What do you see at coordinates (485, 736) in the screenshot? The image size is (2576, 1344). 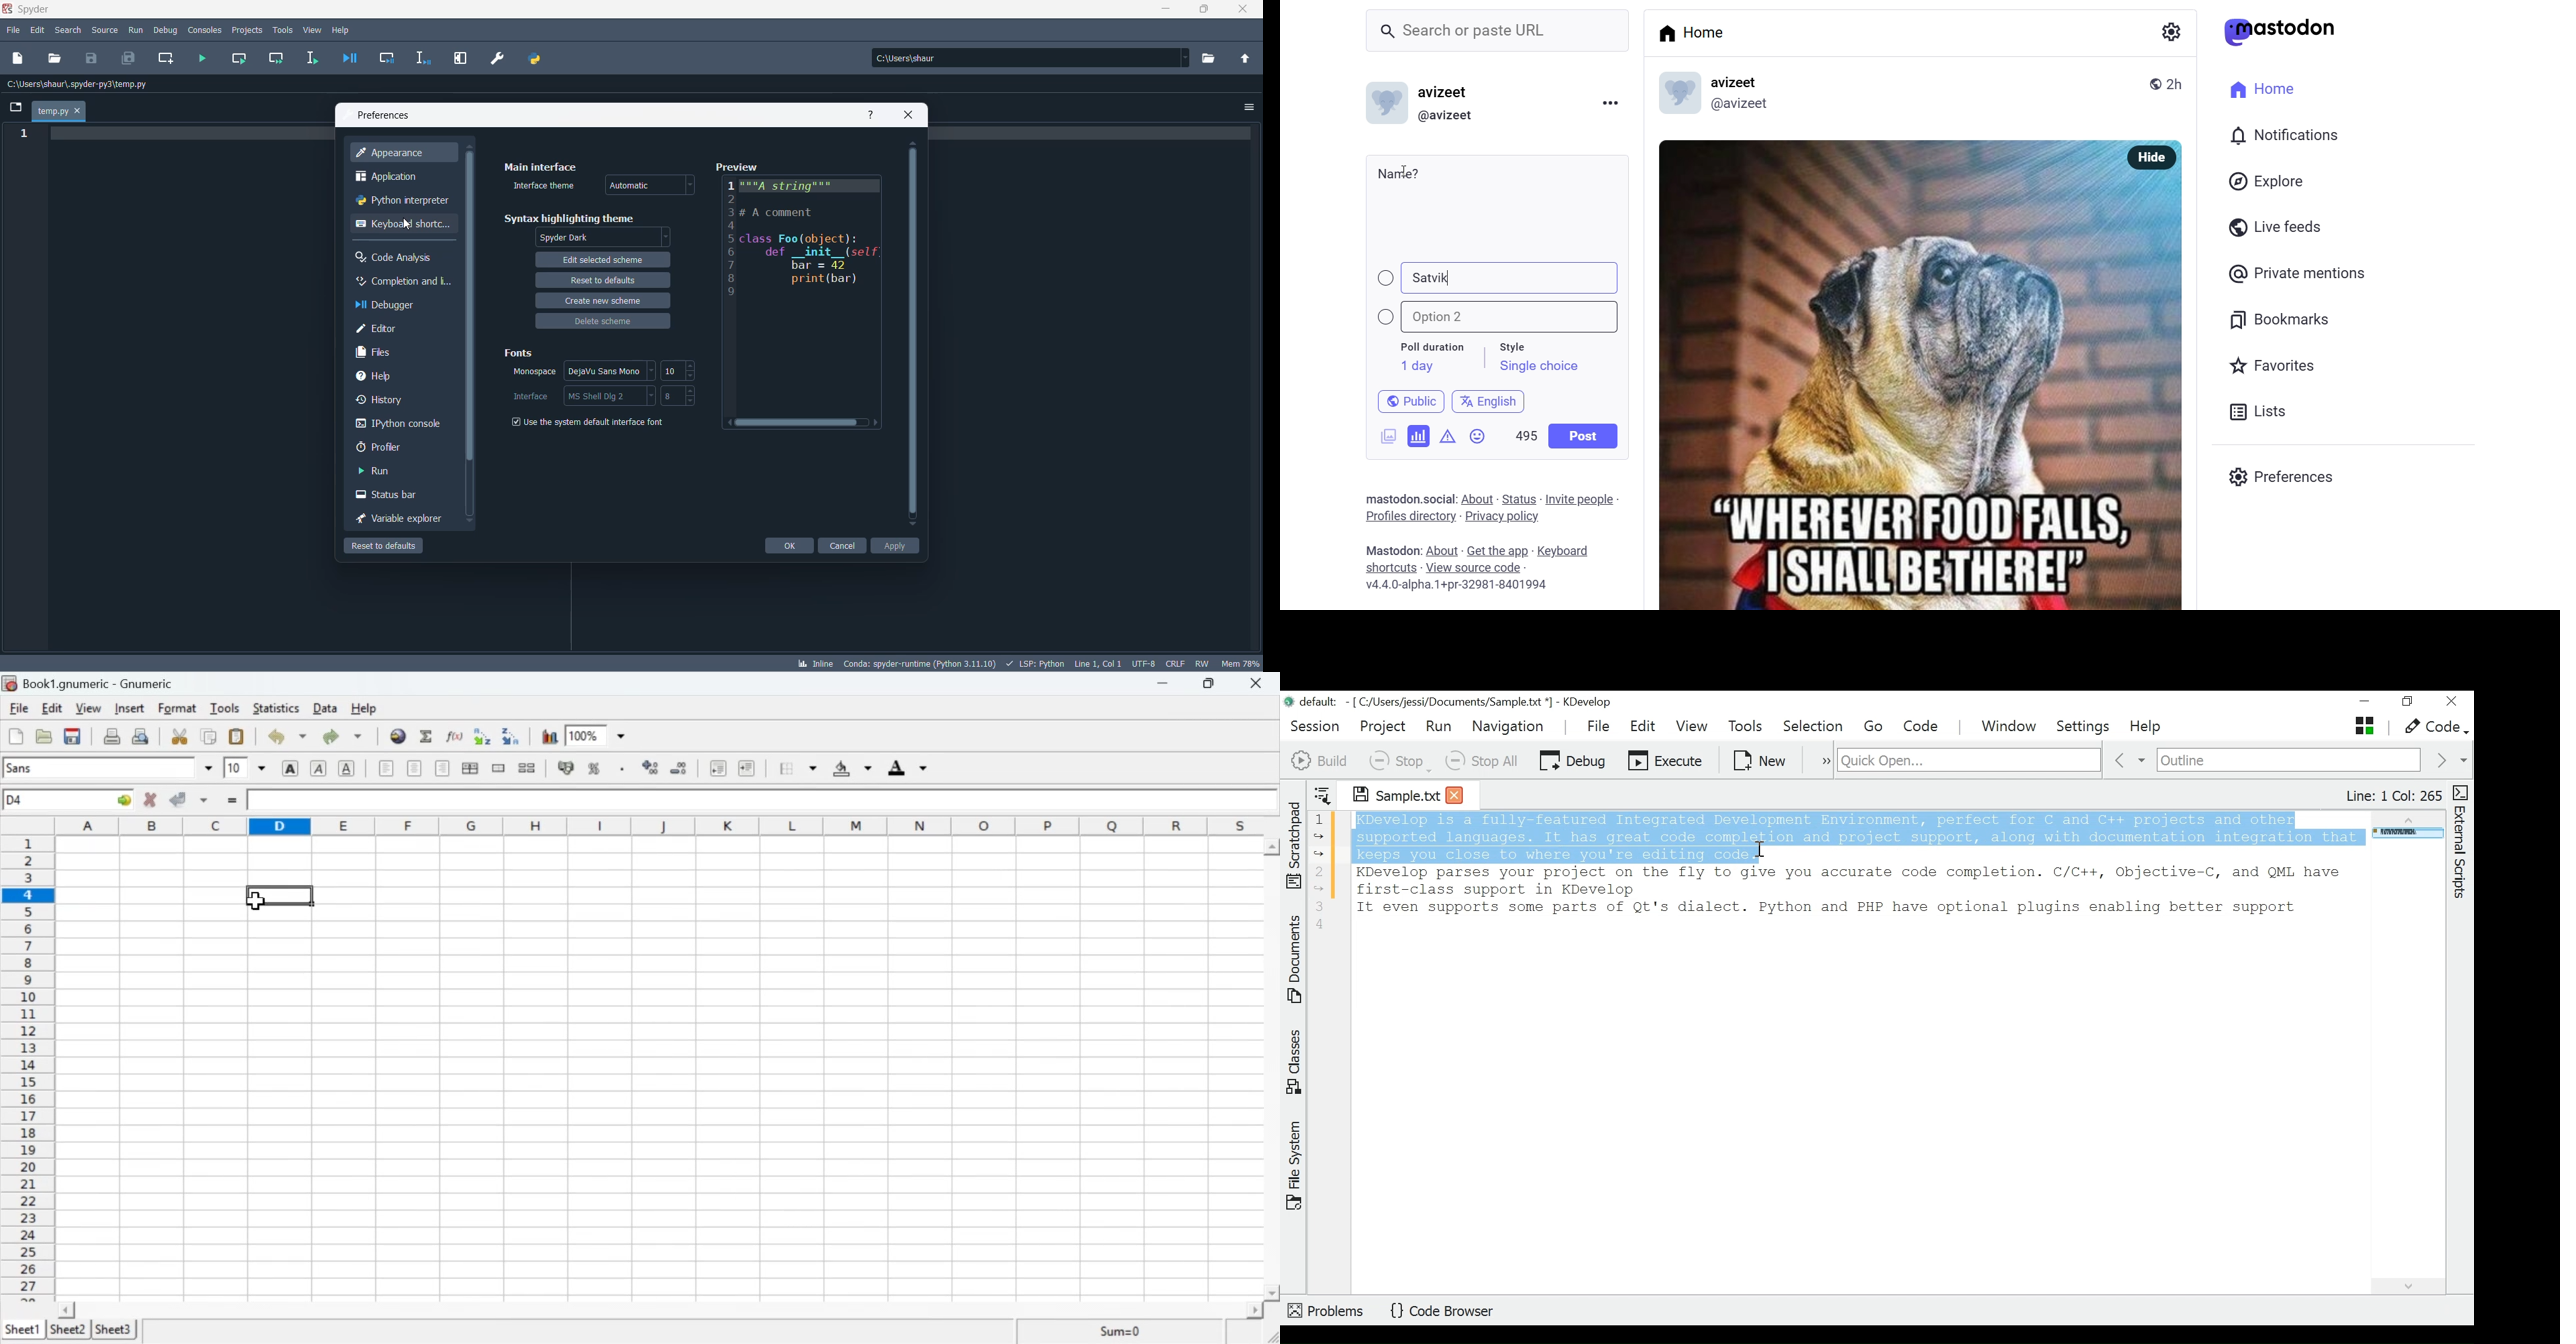 I see `Sort ascending` at bounding box center [485, 736].